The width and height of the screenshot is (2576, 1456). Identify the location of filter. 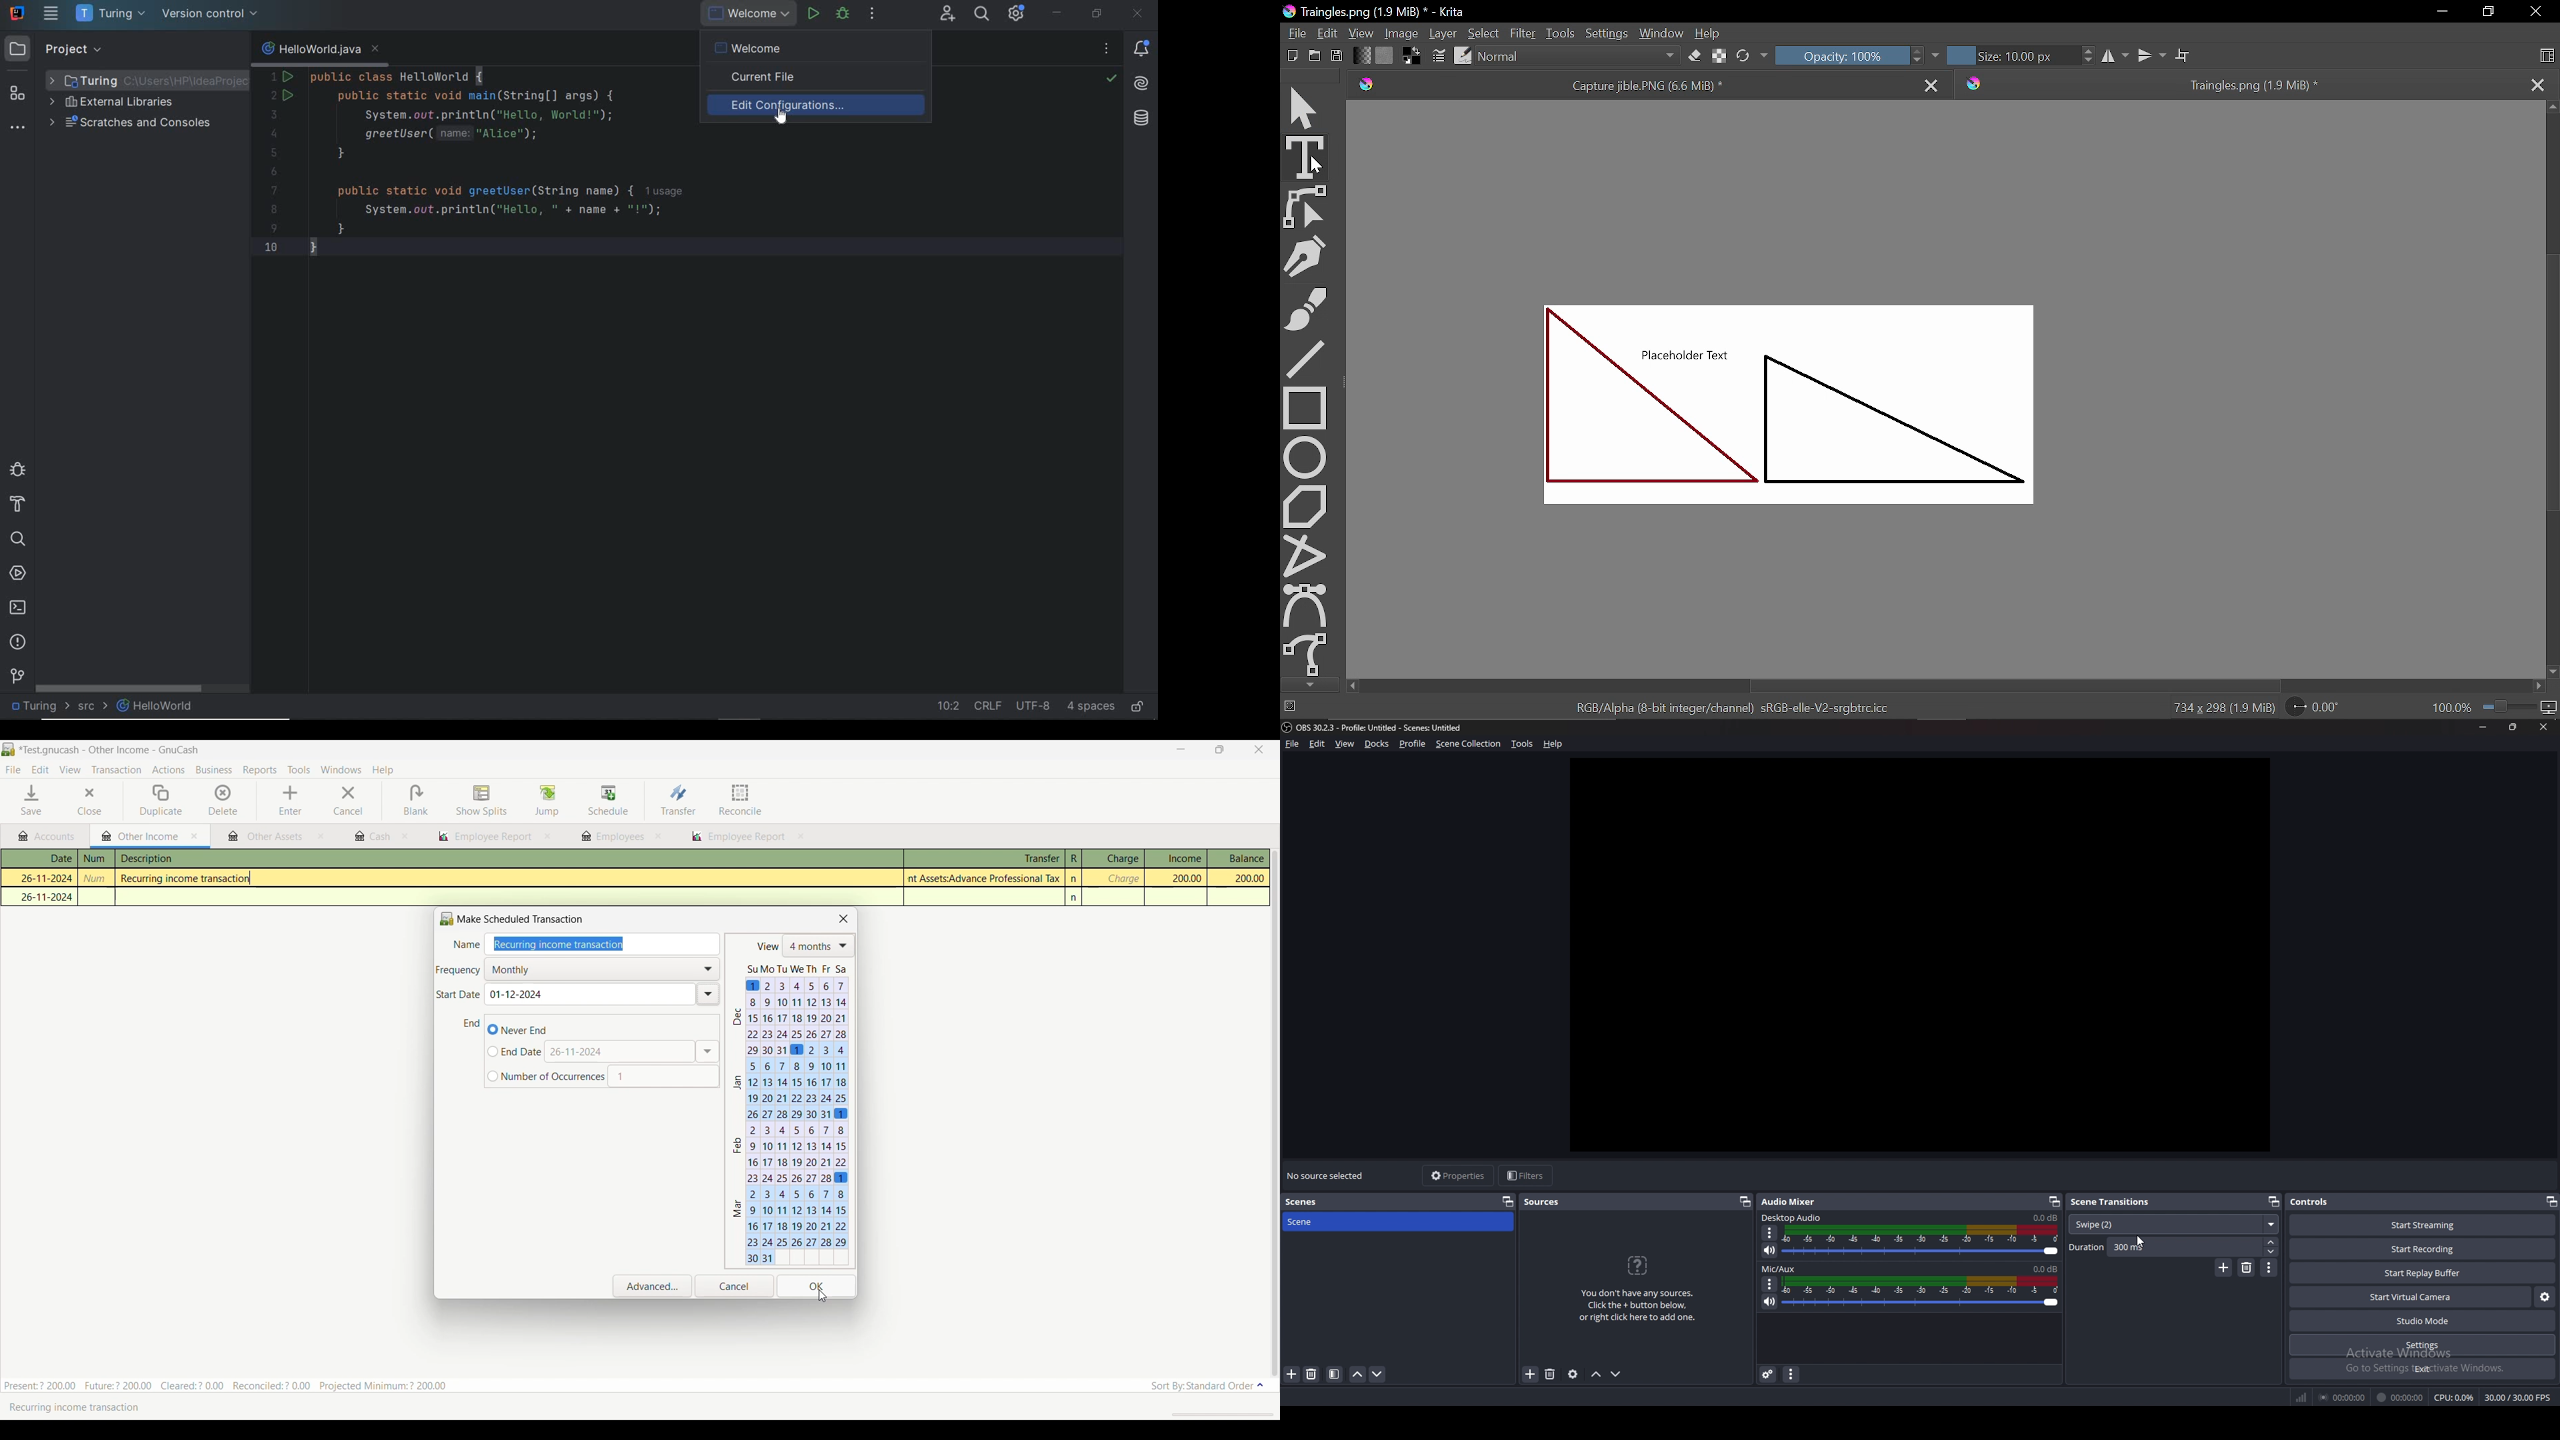
(1335, 1375).